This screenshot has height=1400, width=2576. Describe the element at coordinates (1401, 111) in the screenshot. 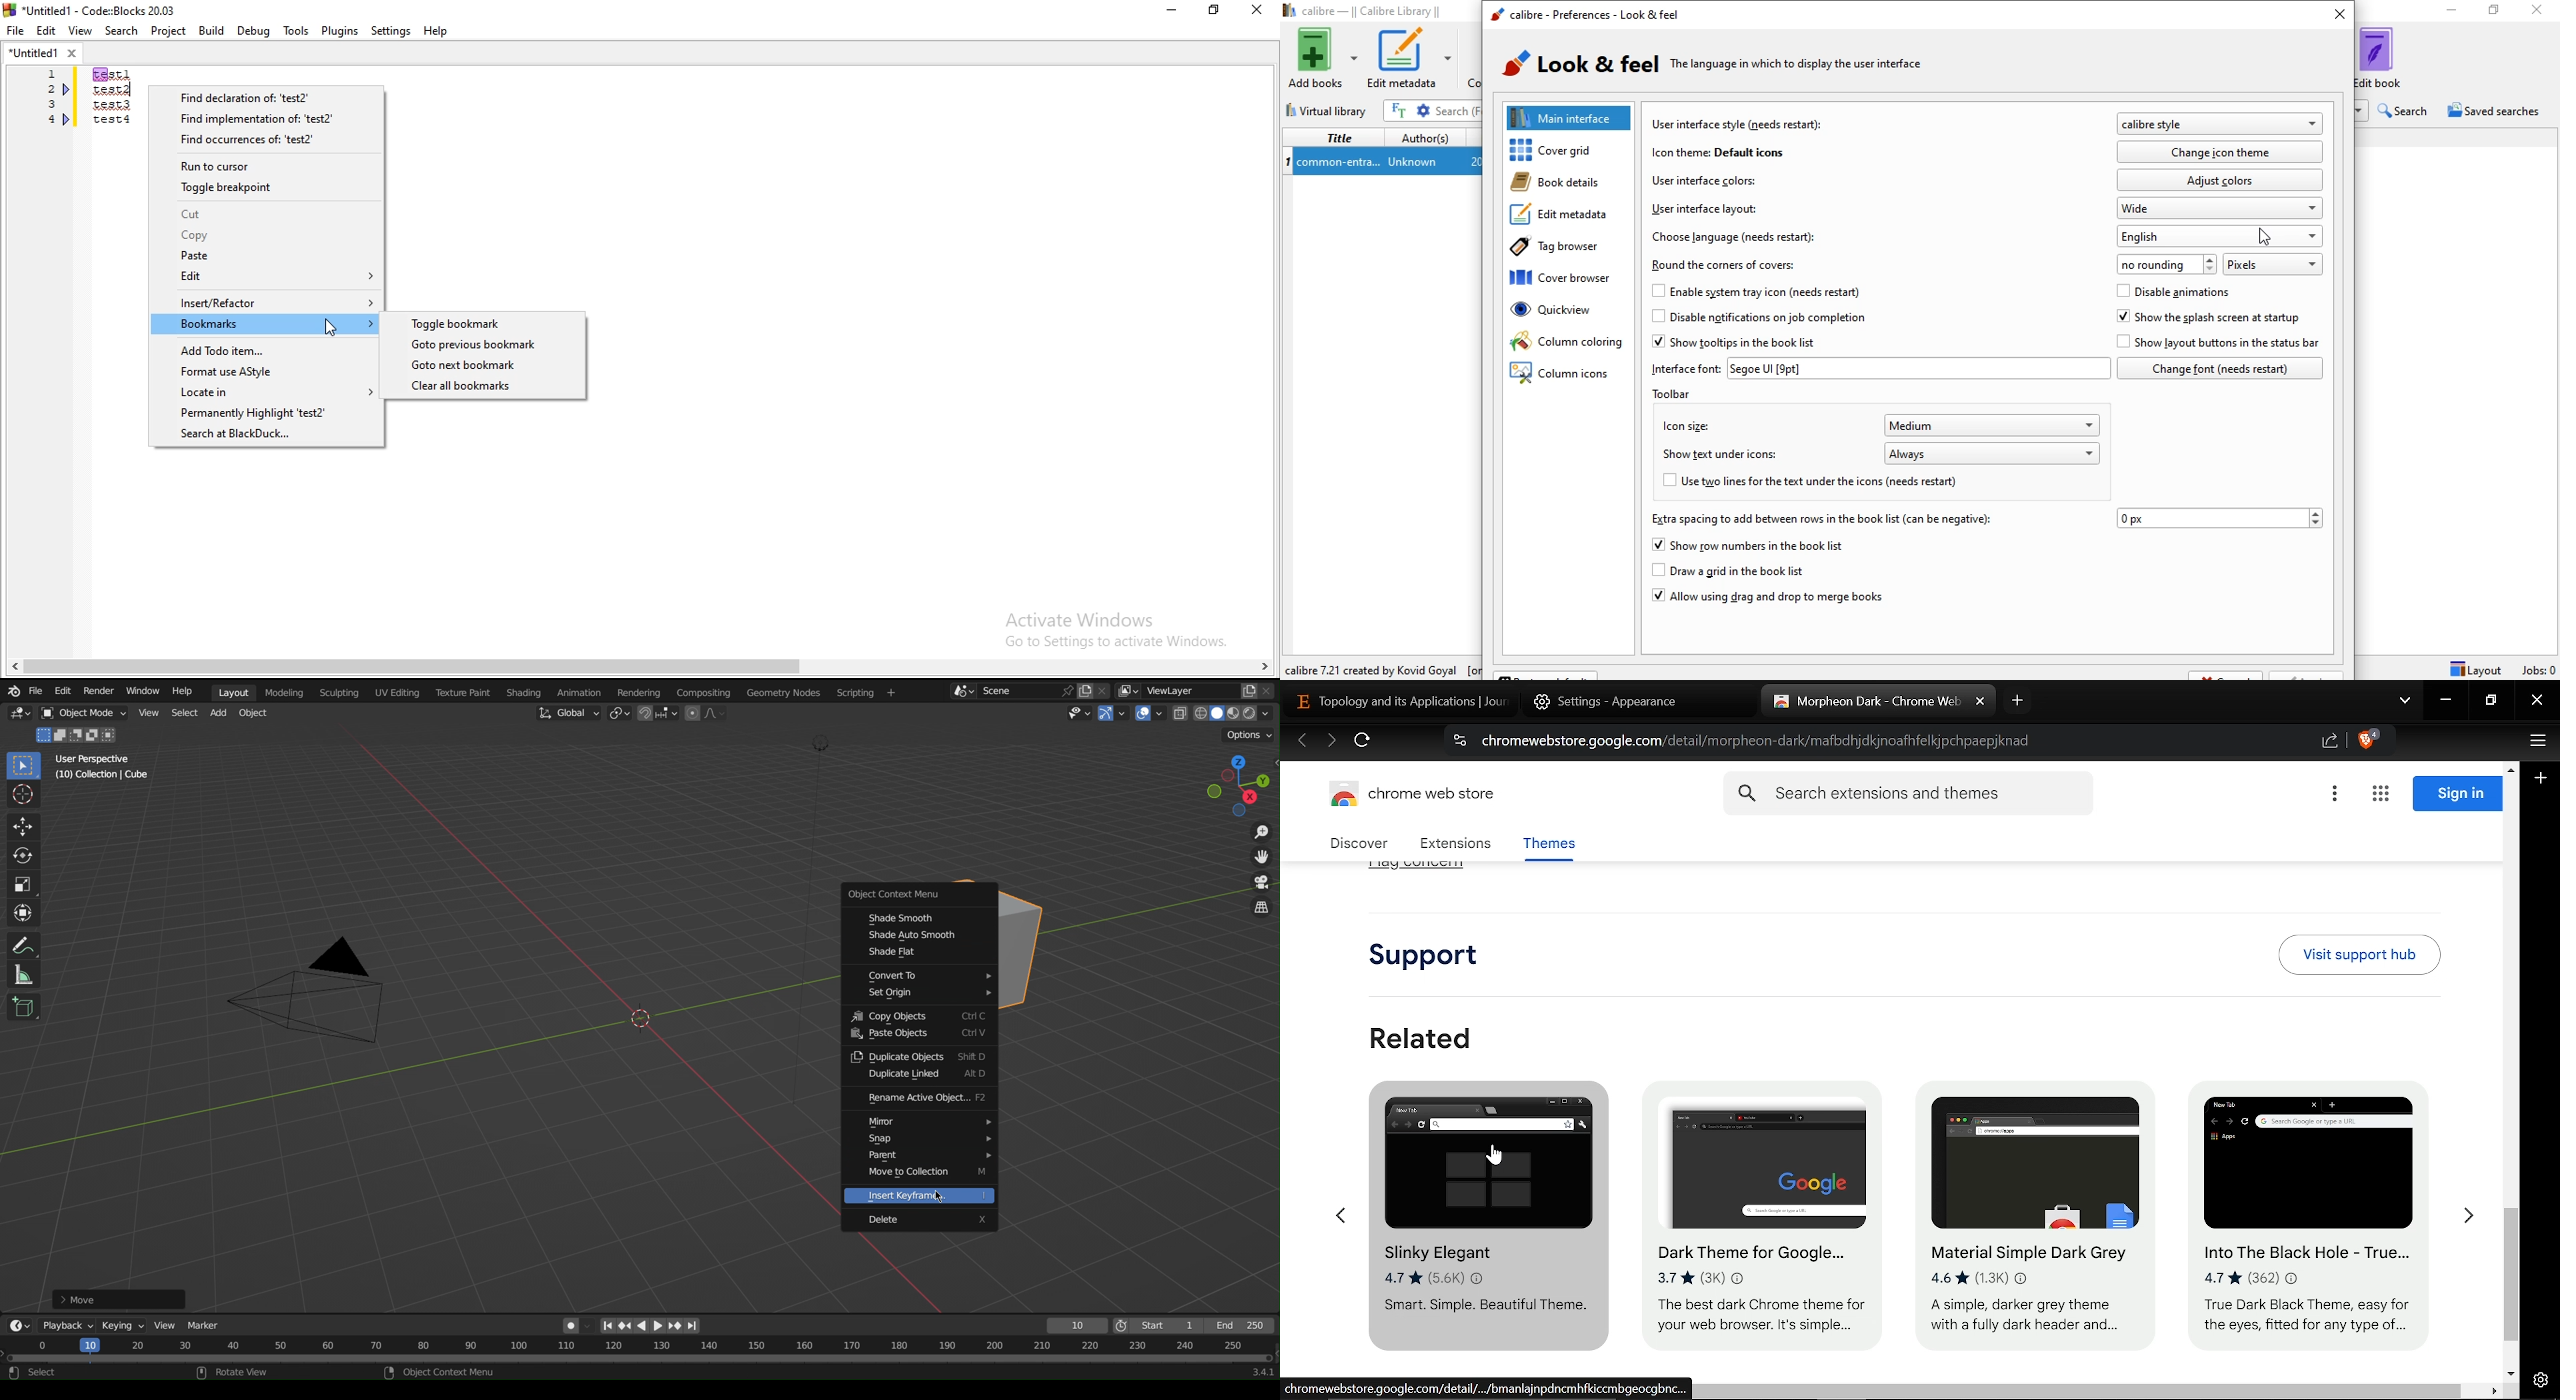

I see `full text search` at that location.